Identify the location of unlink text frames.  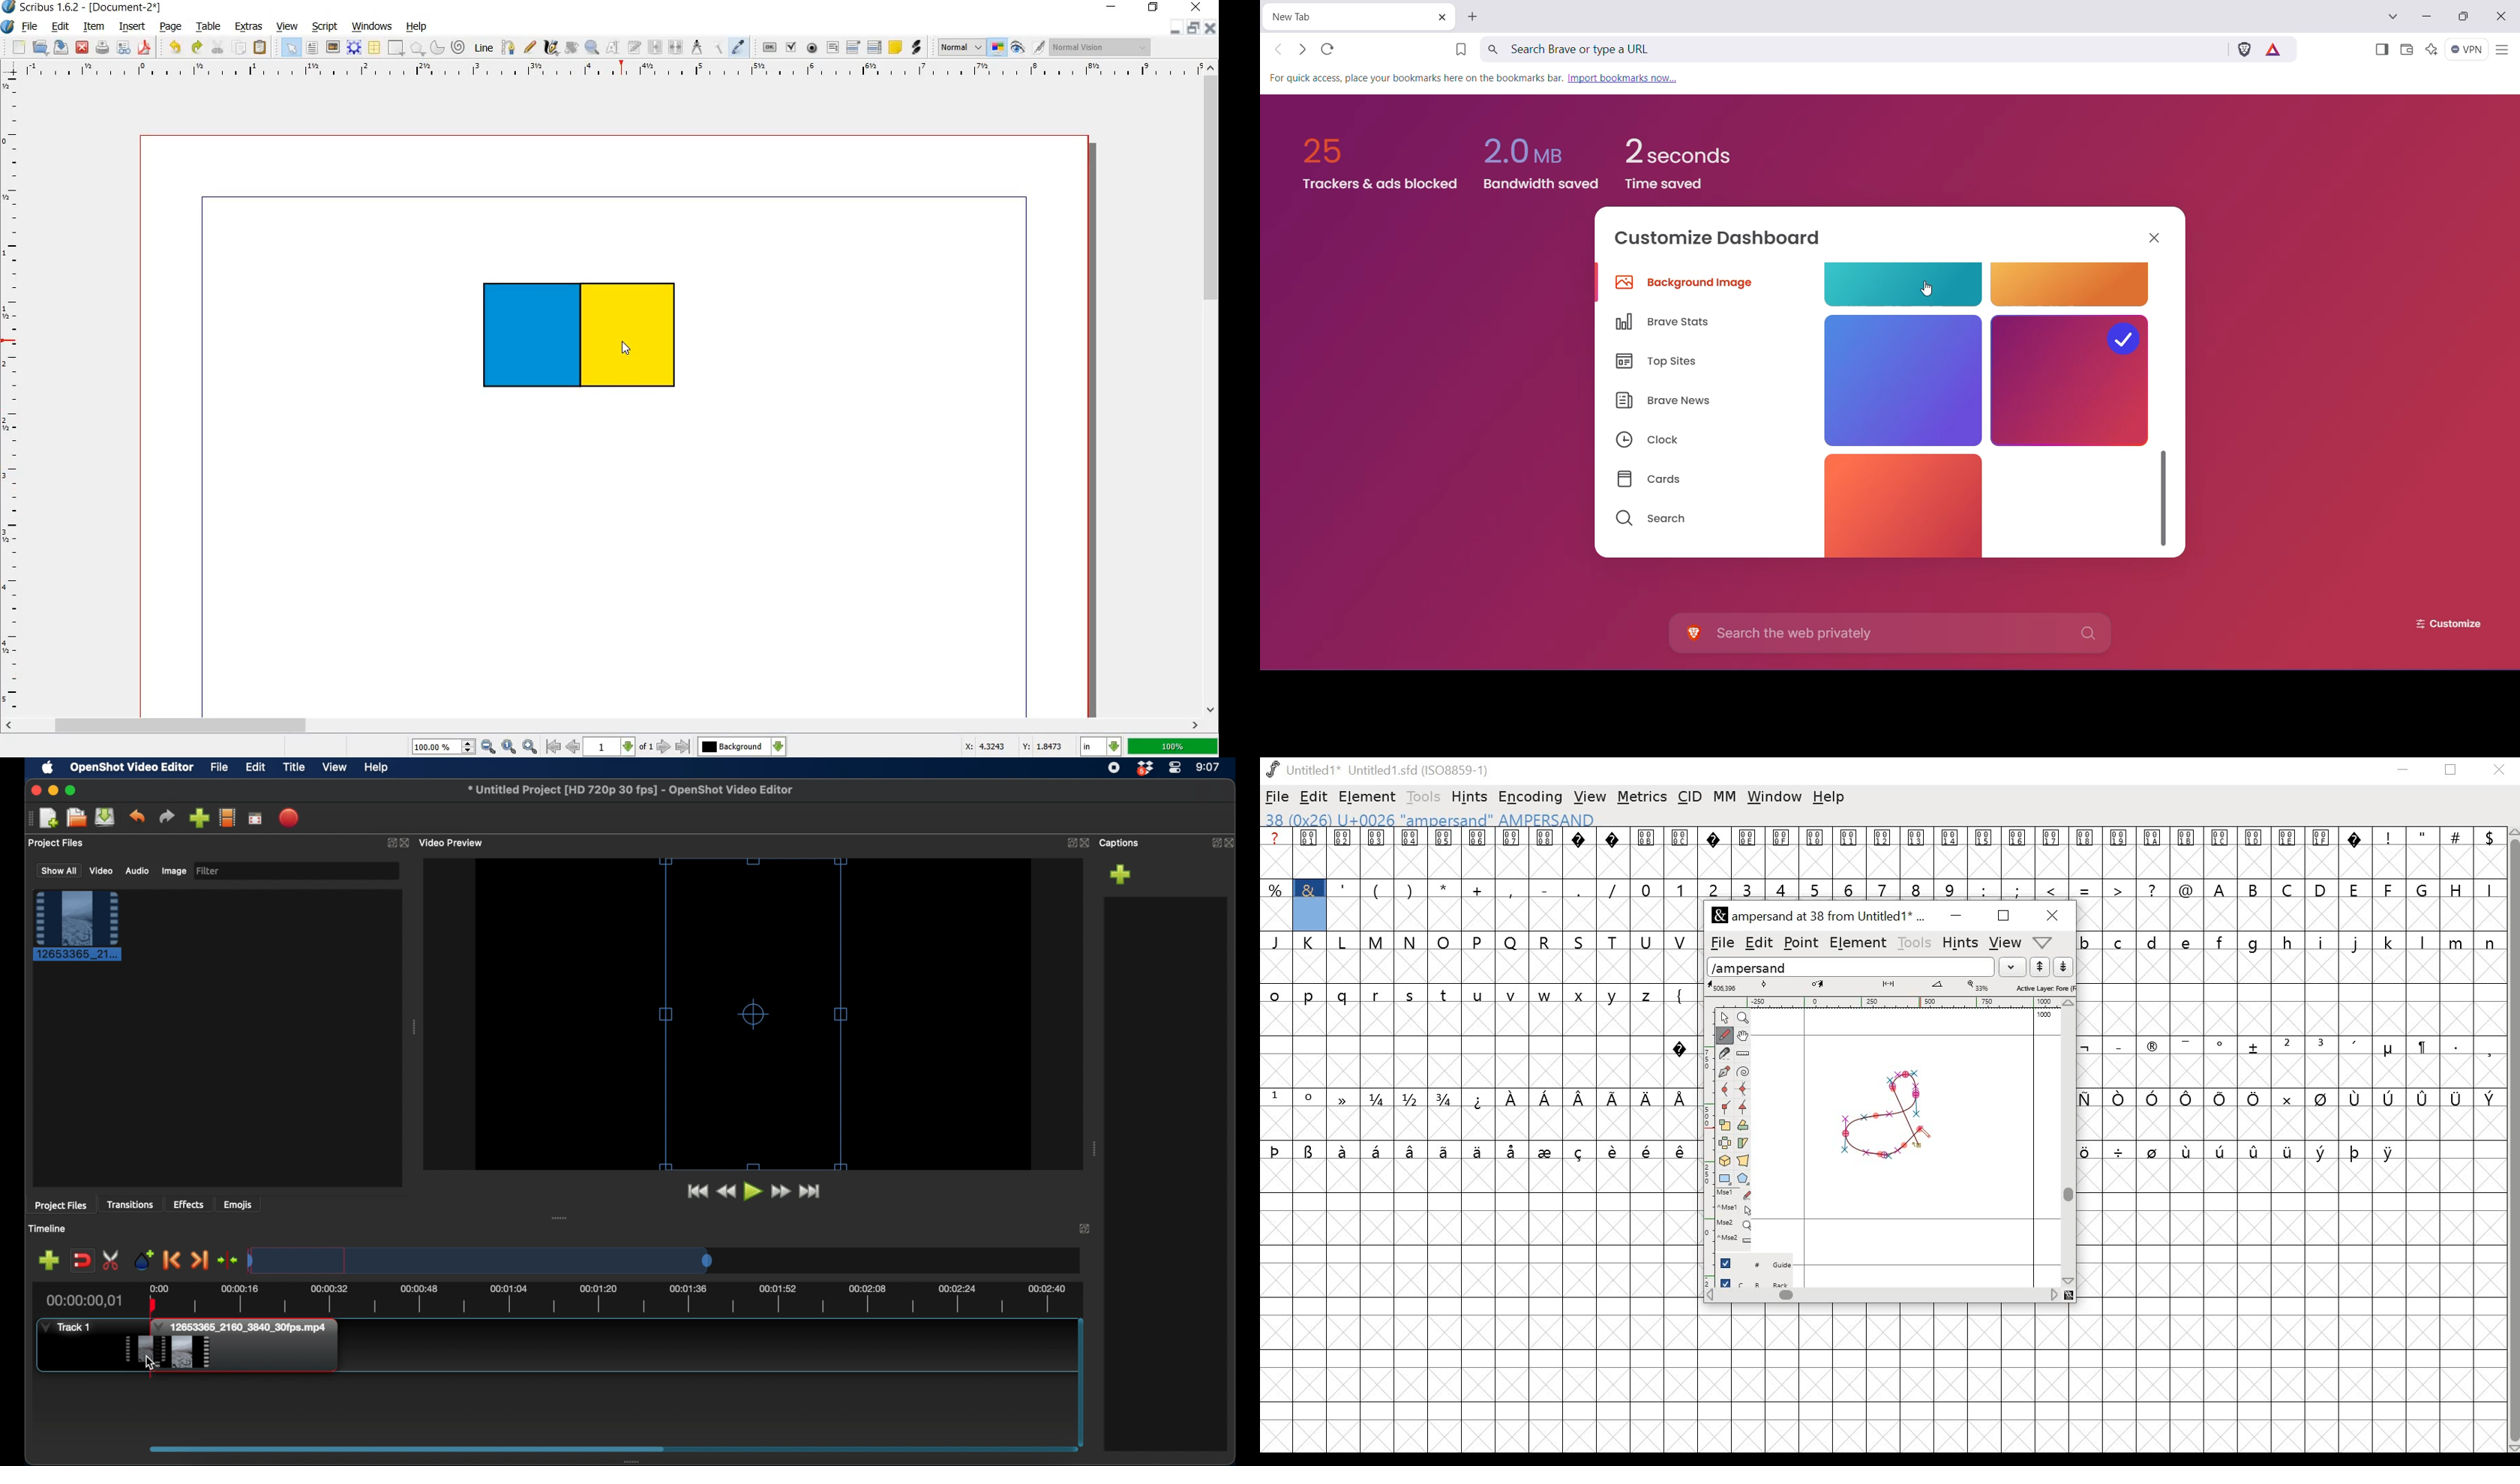
(677, 46).